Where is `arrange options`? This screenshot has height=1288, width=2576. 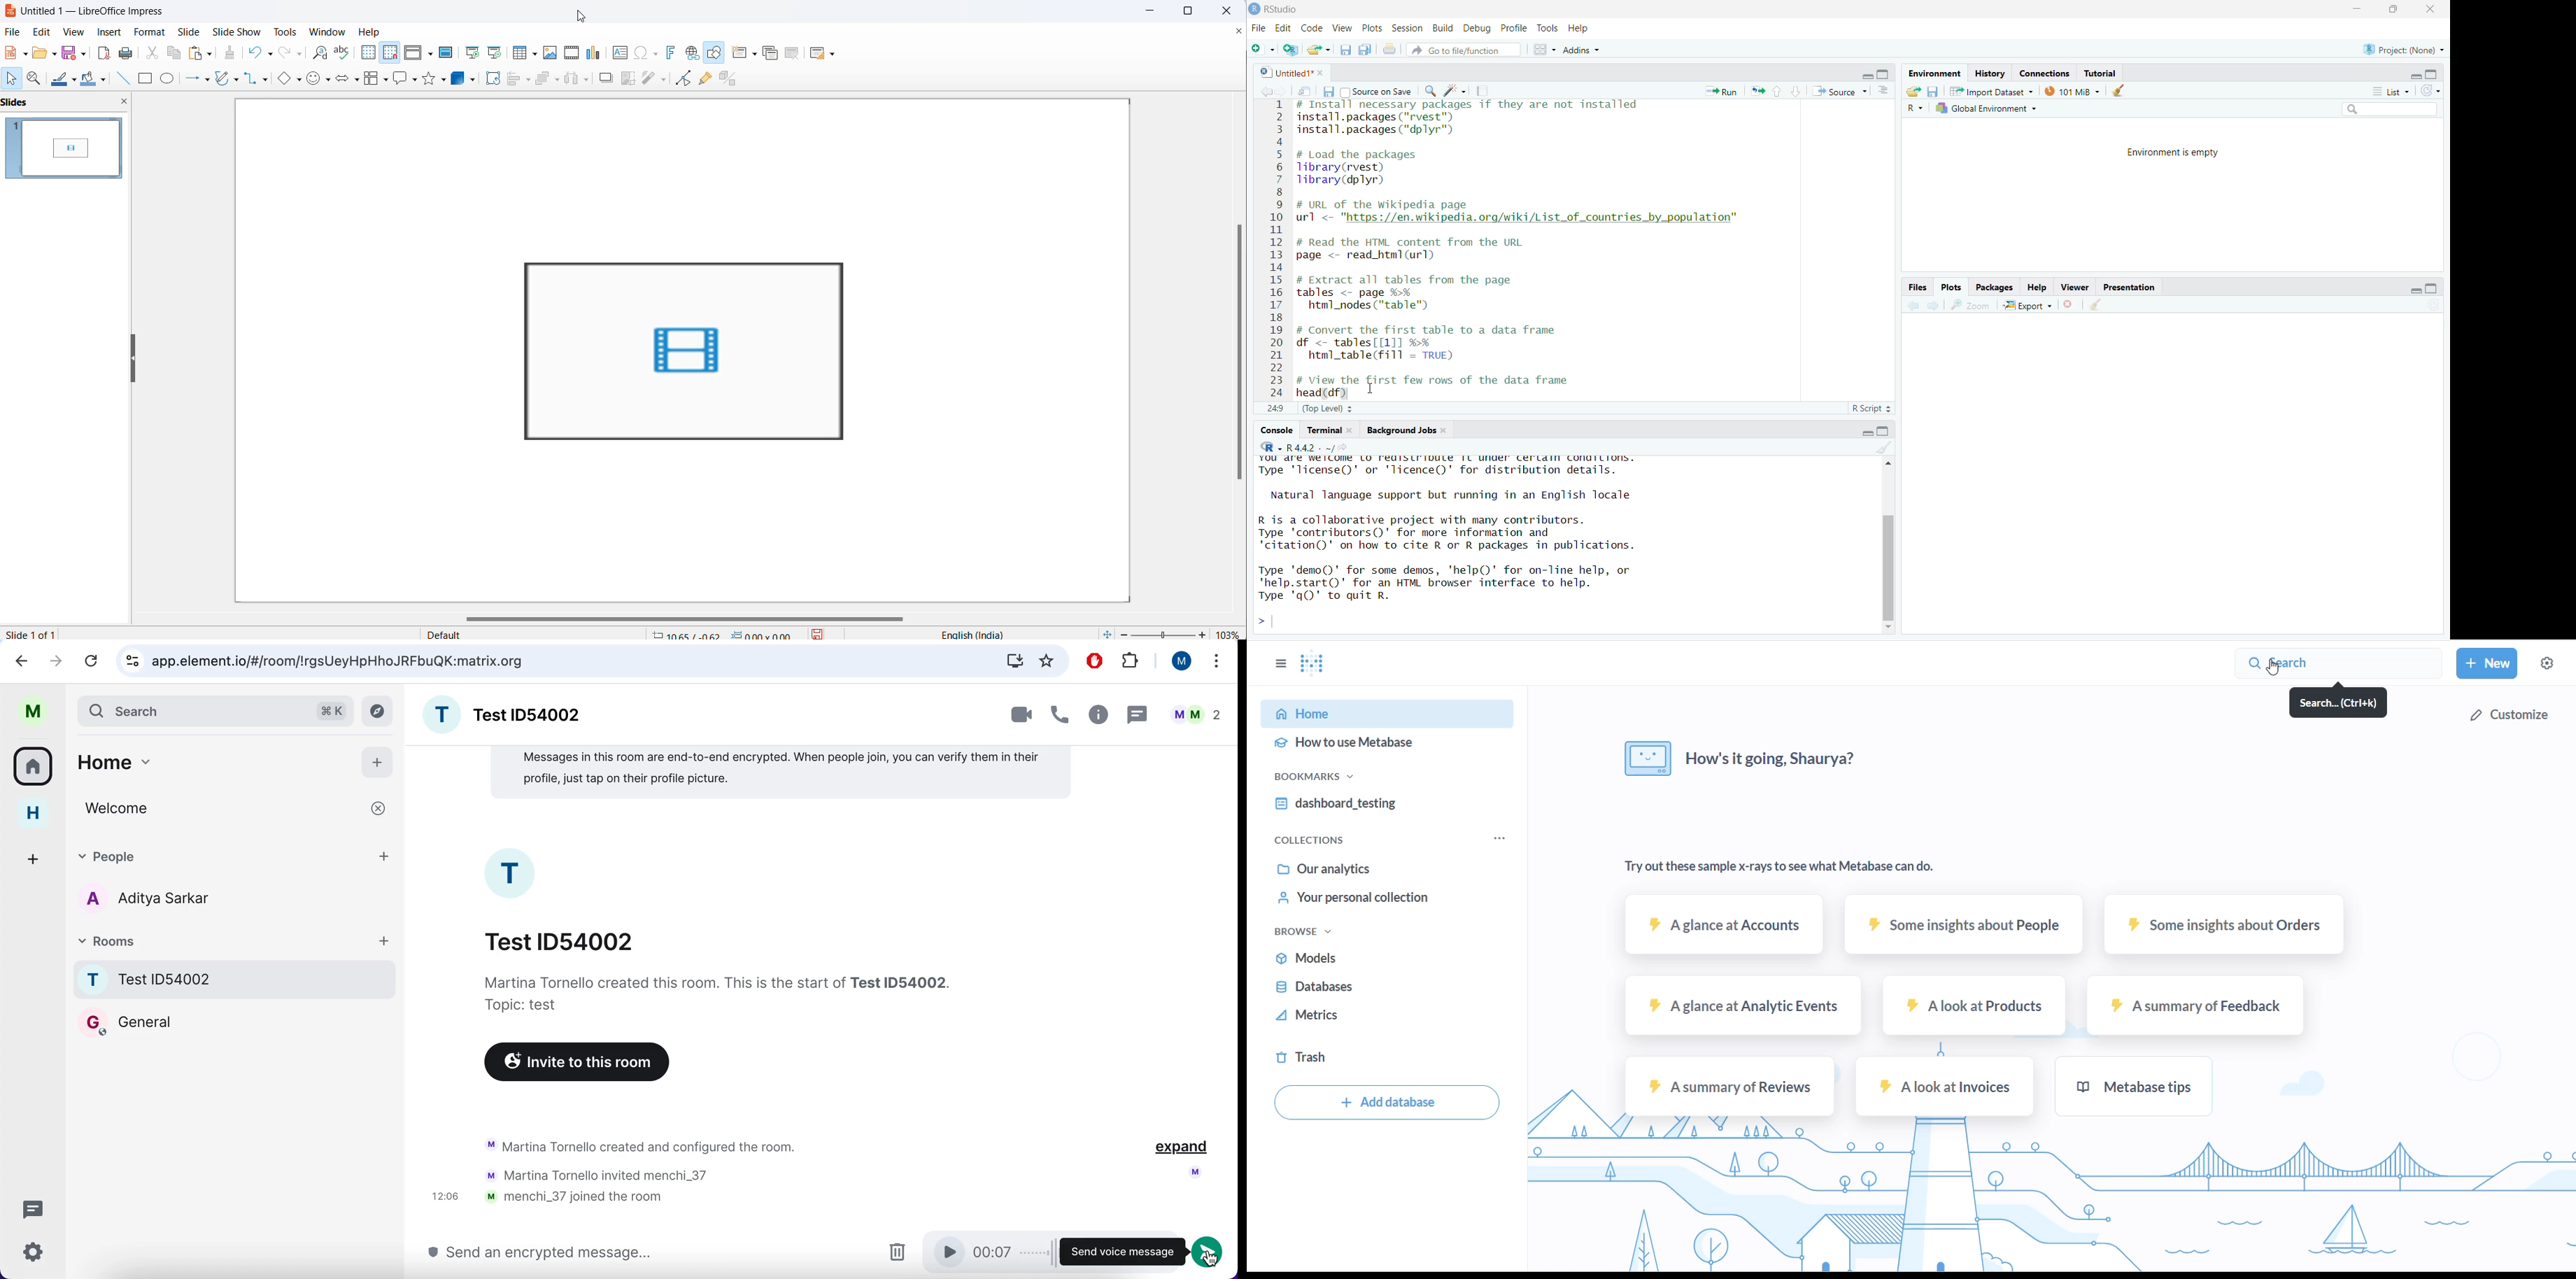
arrange options is located at coordinates (557, 85).